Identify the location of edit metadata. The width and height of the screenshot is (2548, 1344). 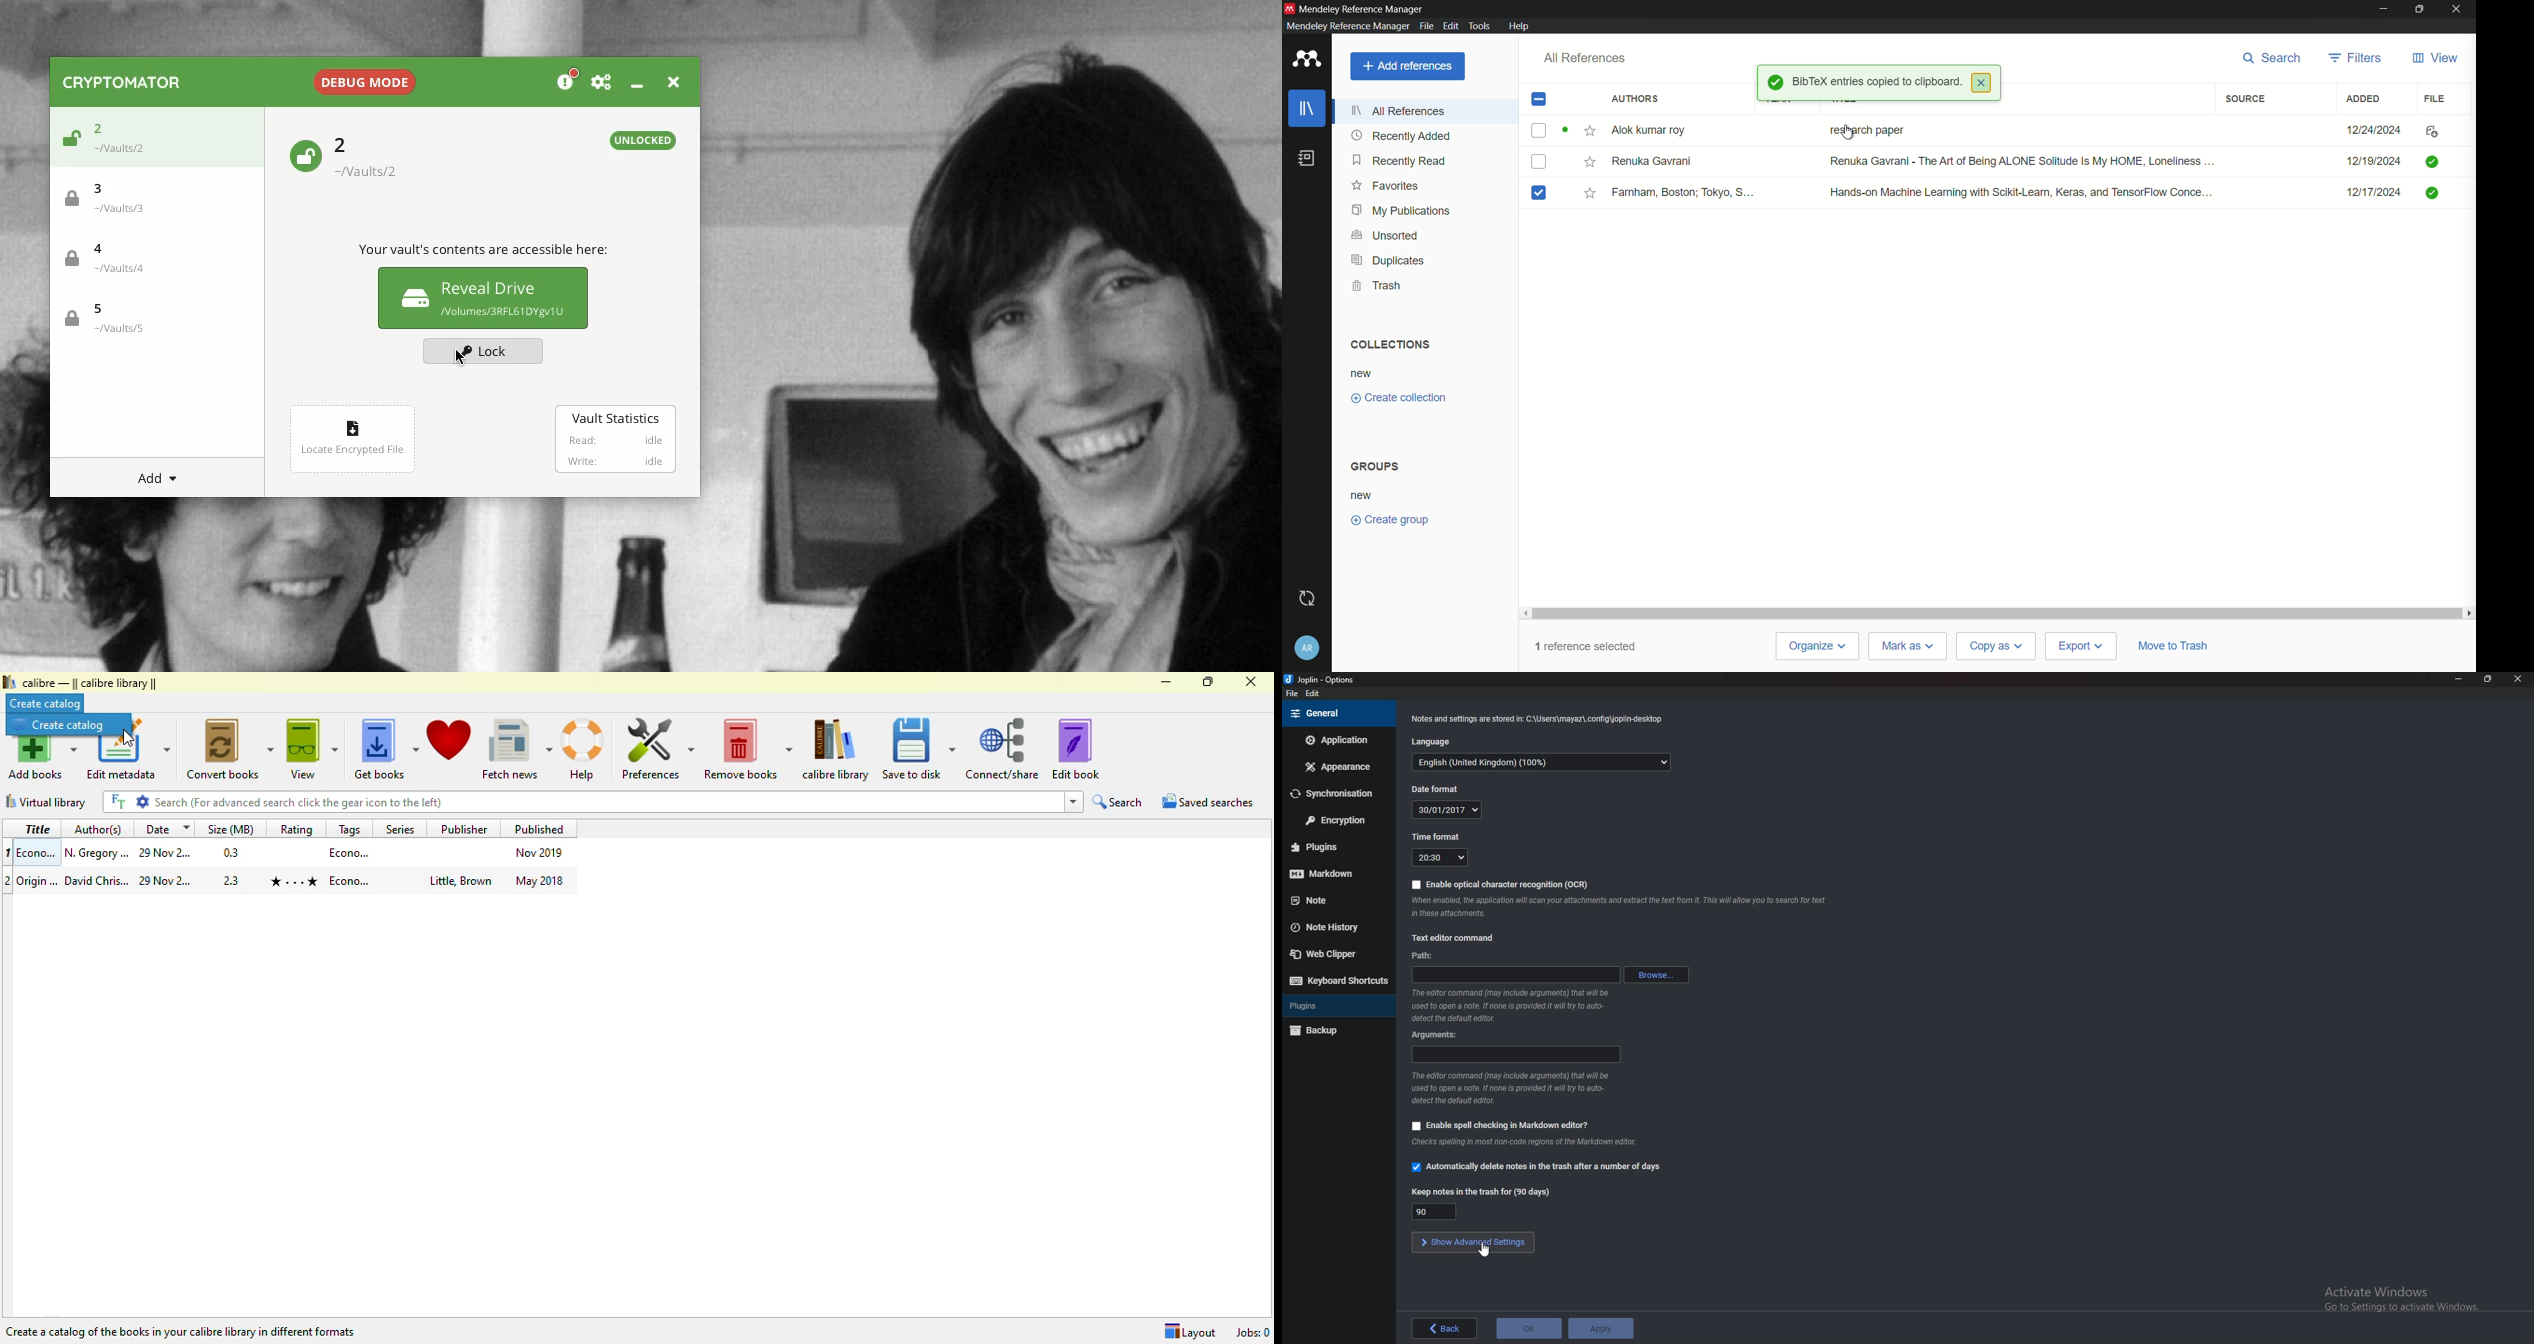
(128, 761).